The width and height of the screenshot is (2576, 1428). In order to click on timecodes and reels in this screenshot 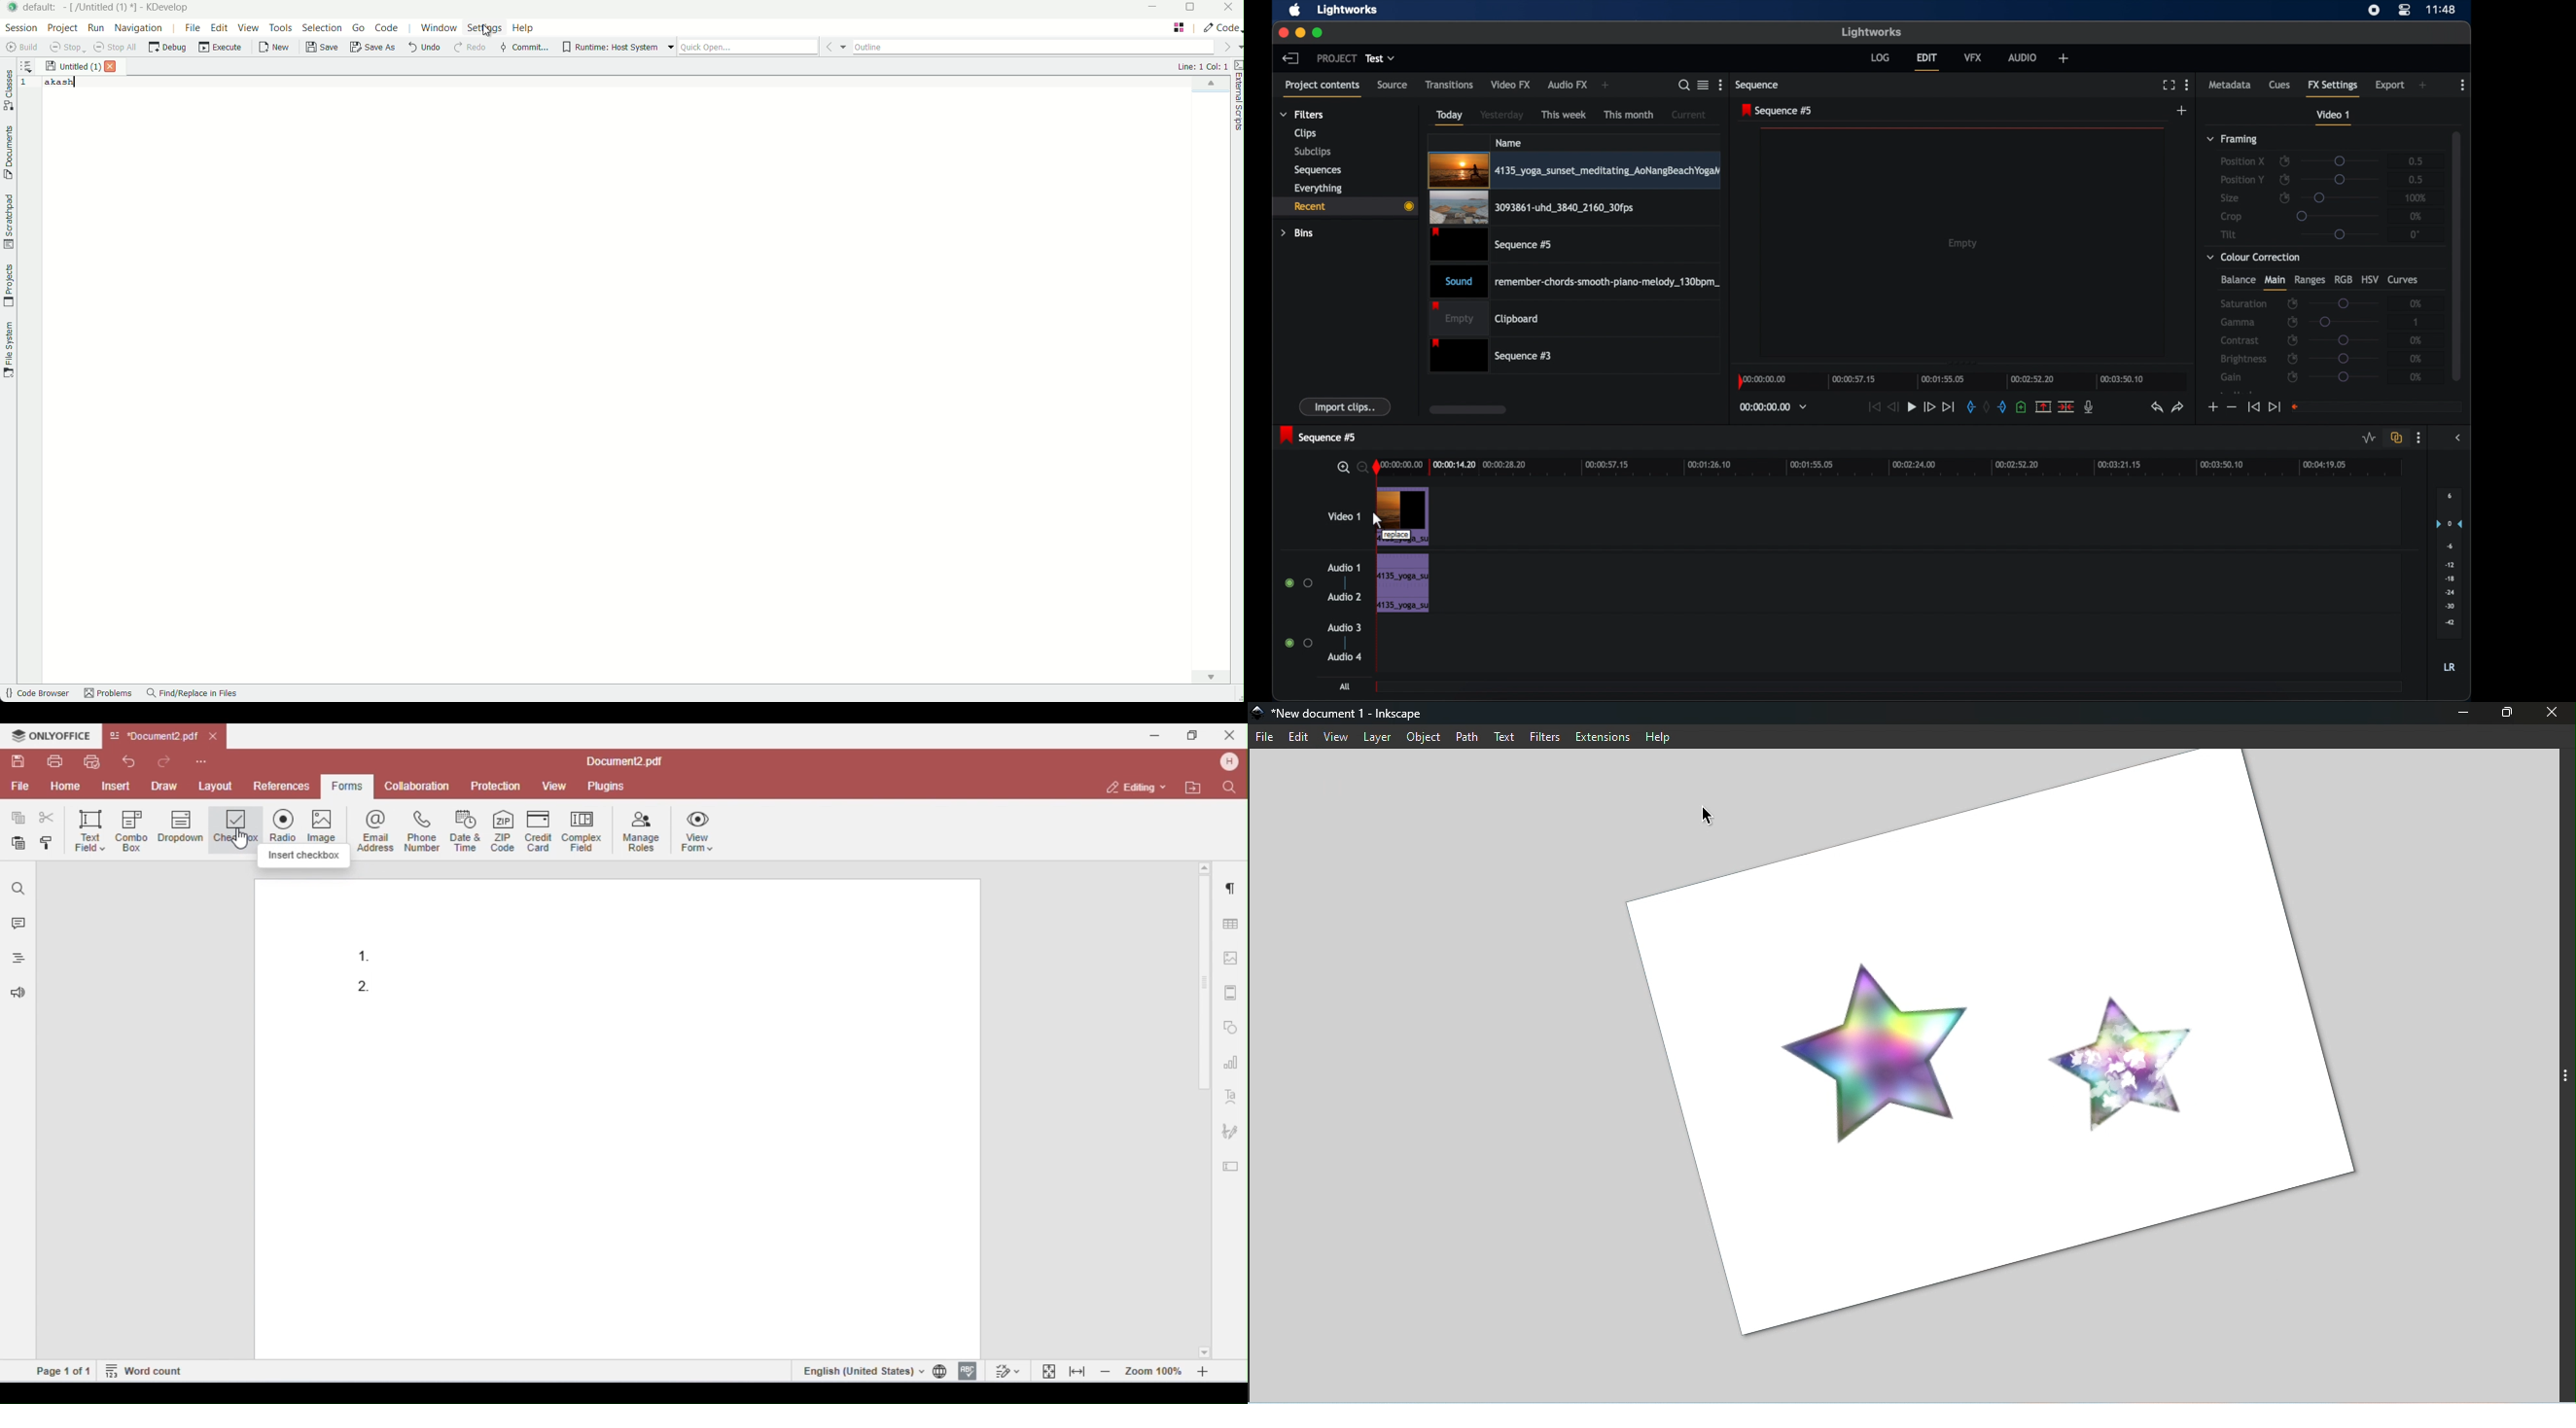, I will do `click(1774, 408)`.